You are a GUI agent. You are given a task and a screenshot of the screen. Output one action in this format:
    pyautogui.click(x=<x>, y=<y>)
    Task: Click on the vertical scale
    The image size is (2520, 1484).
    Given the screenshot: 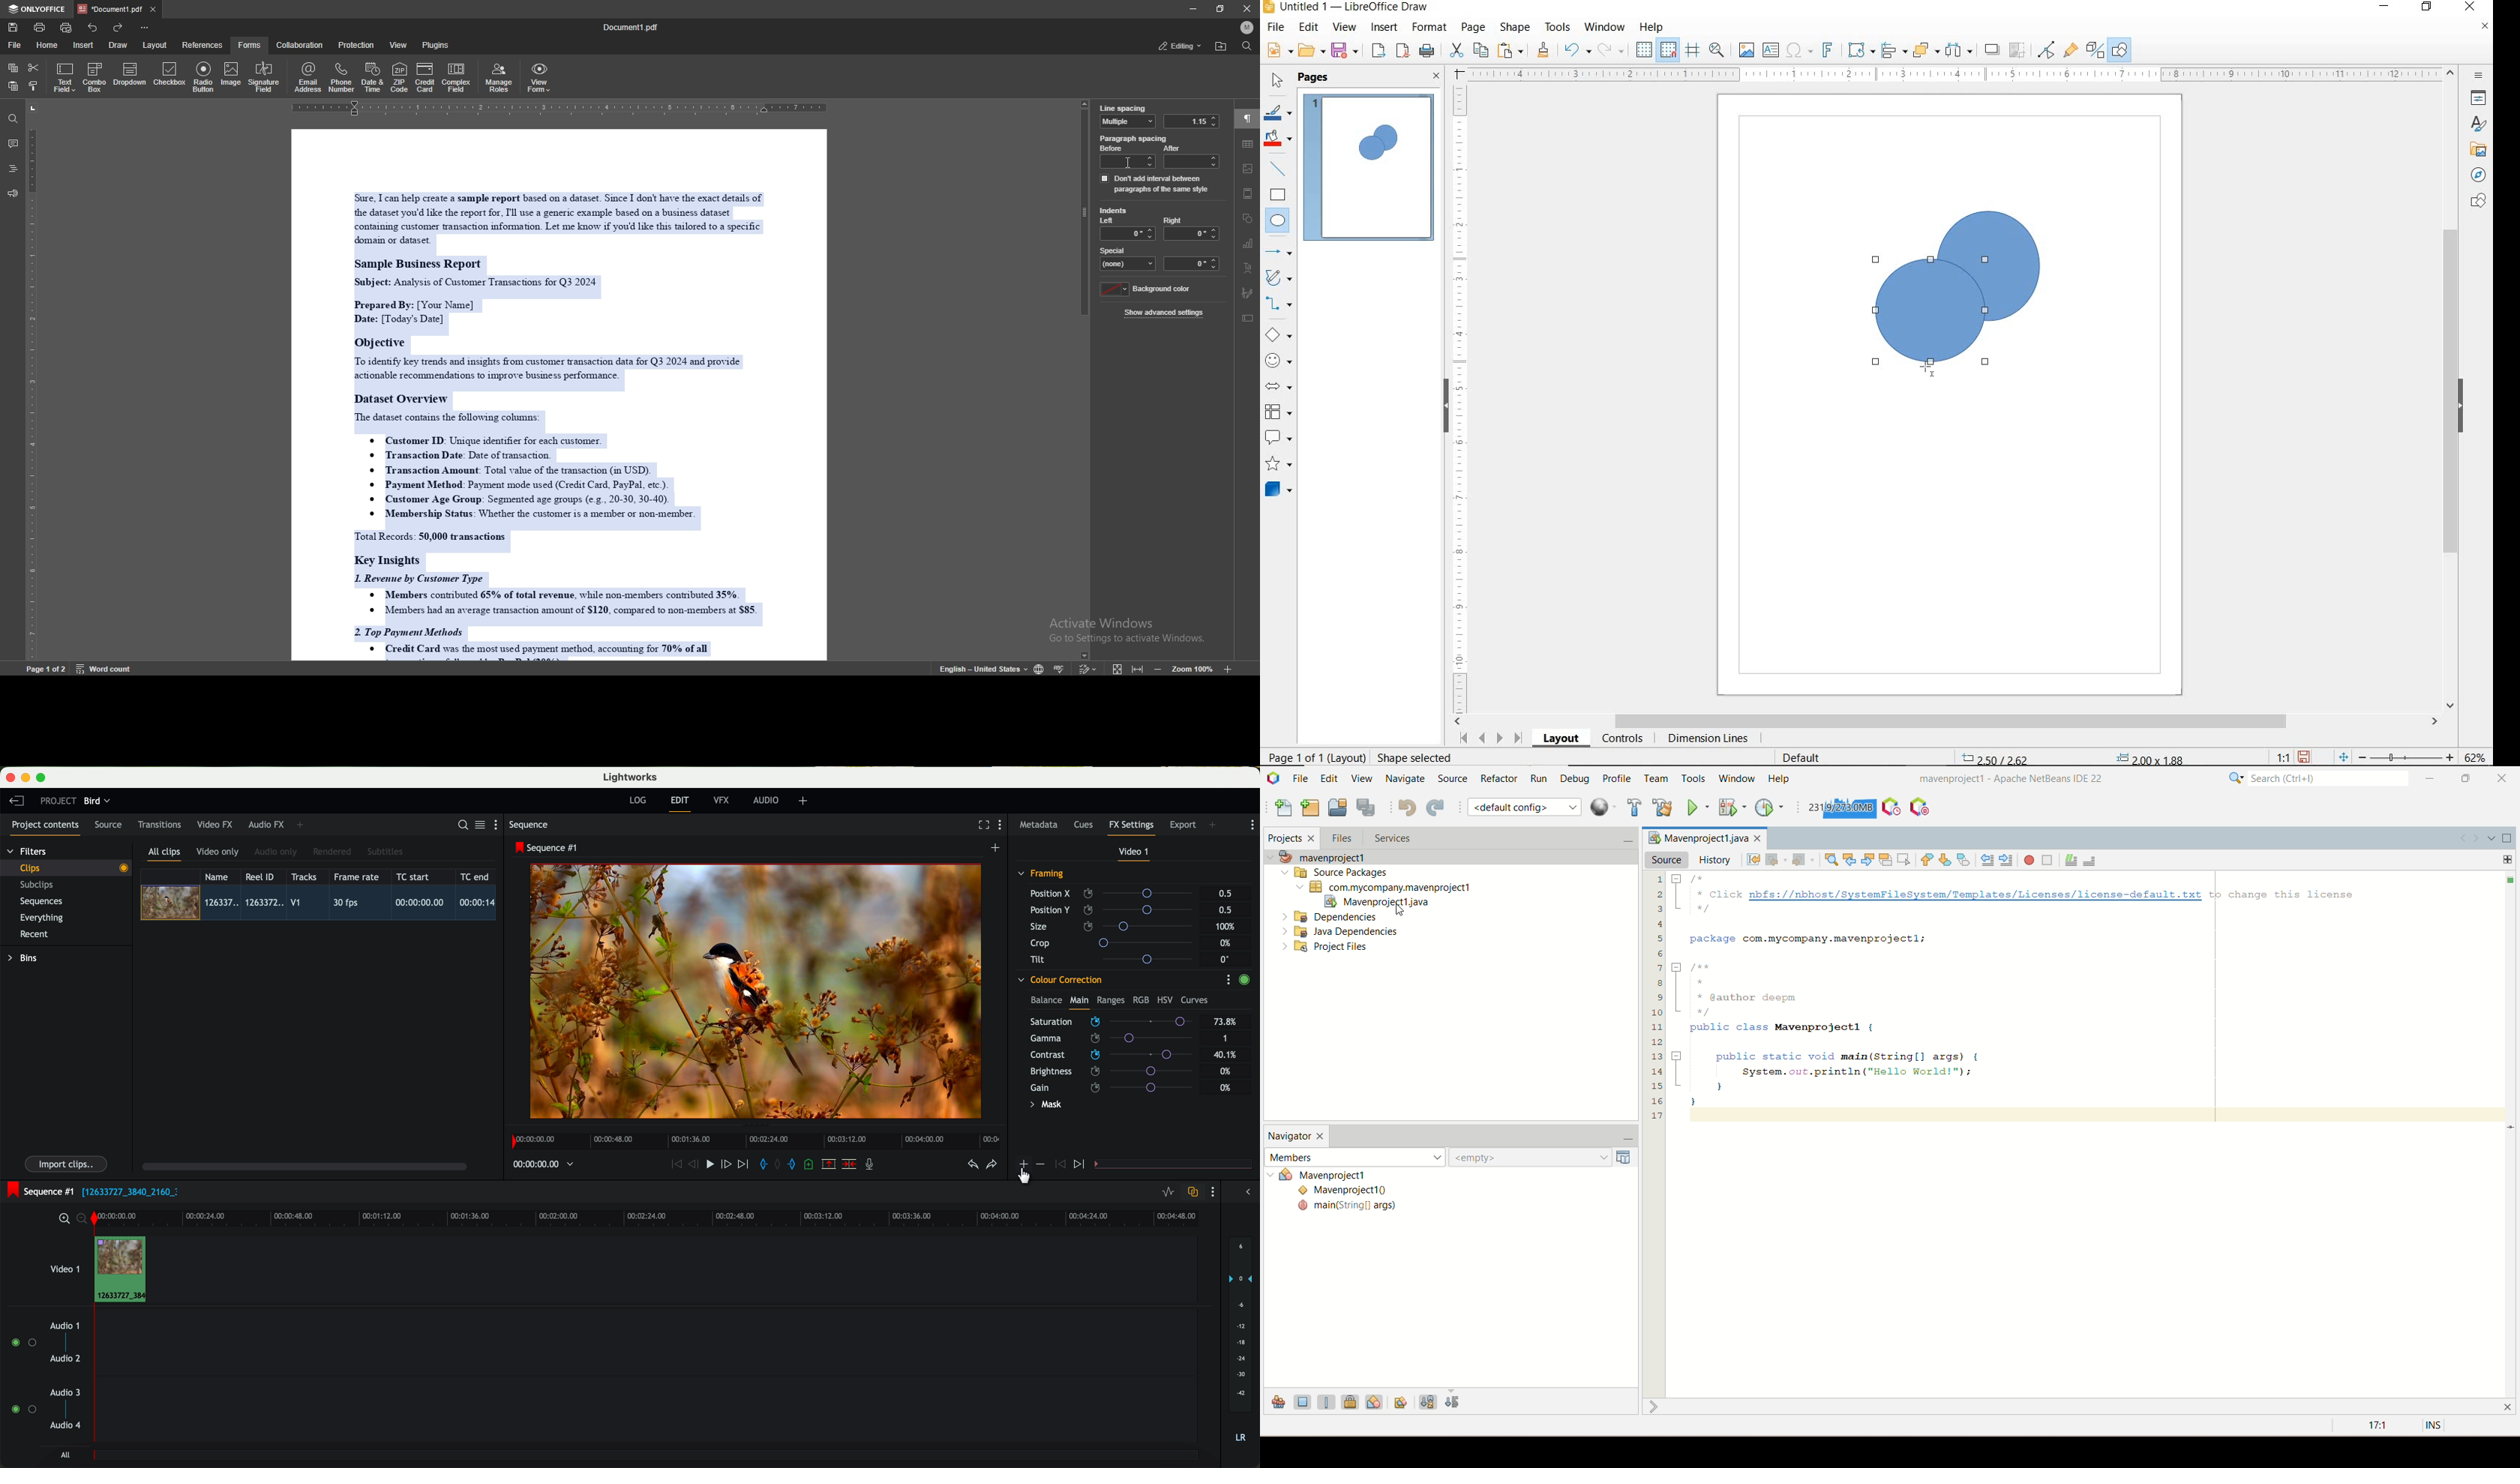 What is the action you would take?
    pyautogui.click(x=32, y=382)
    